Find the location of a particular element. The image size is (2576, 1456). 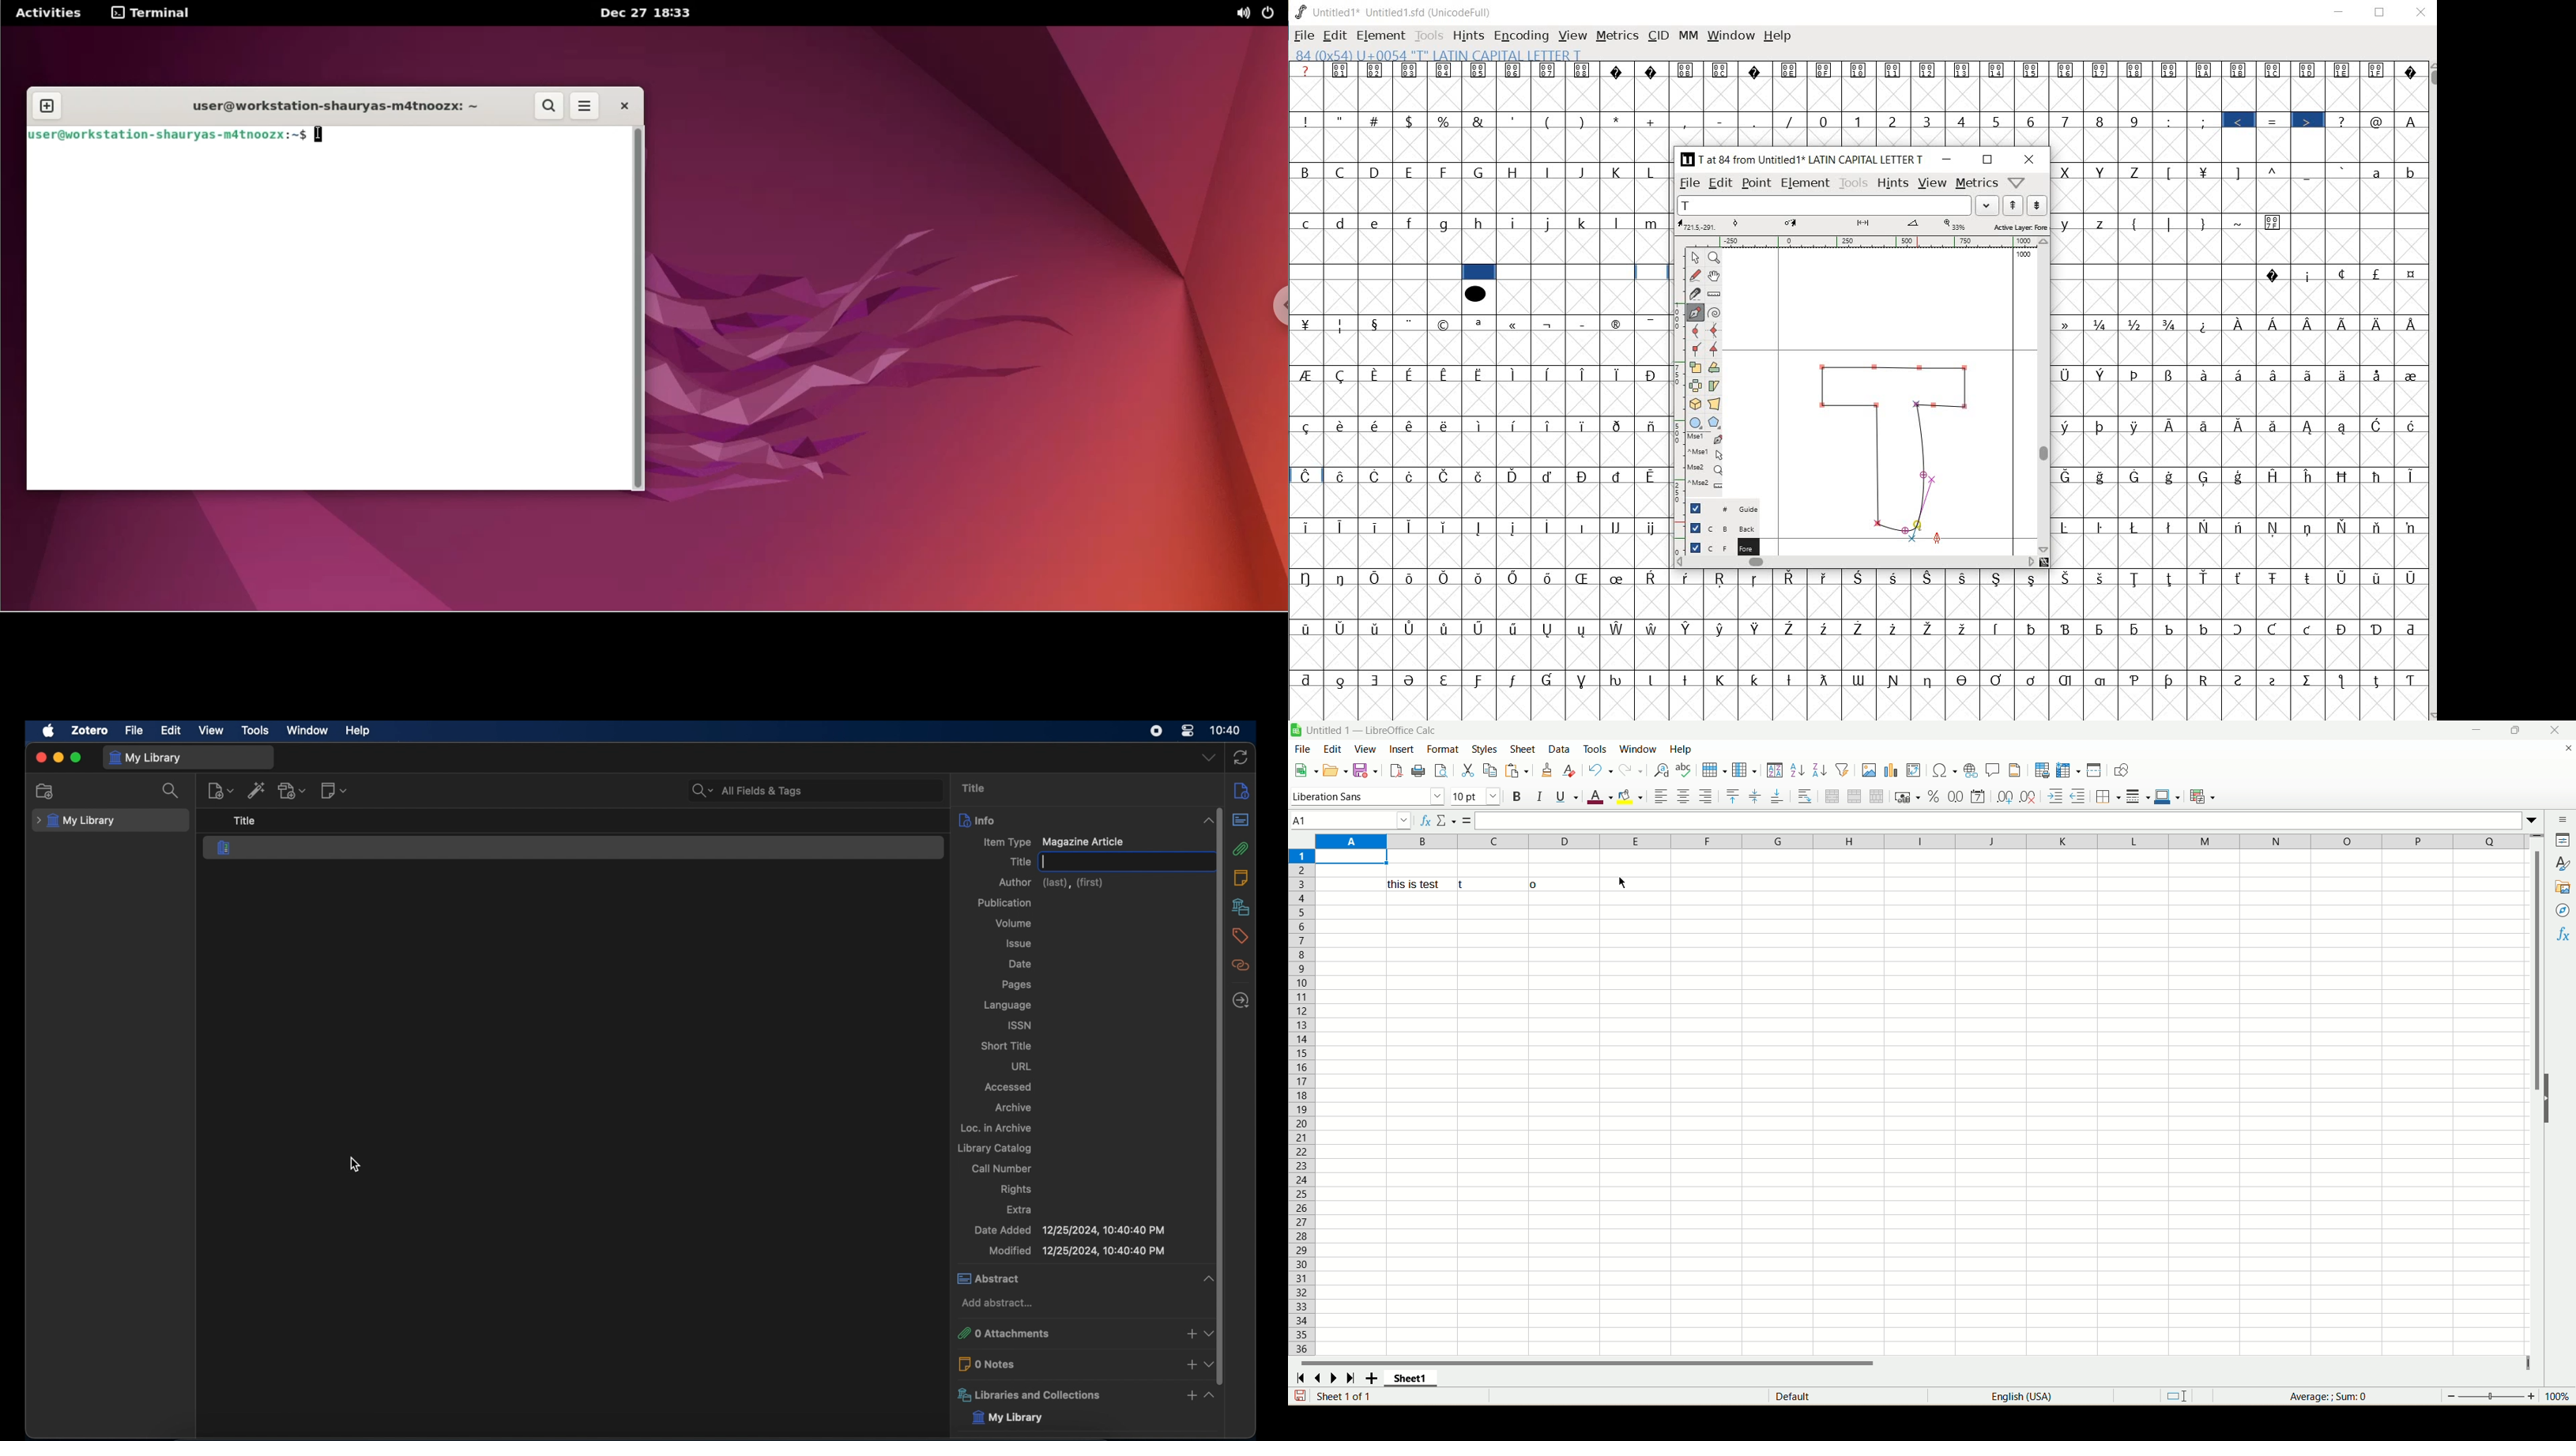

) is located at coordinates (1583, 121).